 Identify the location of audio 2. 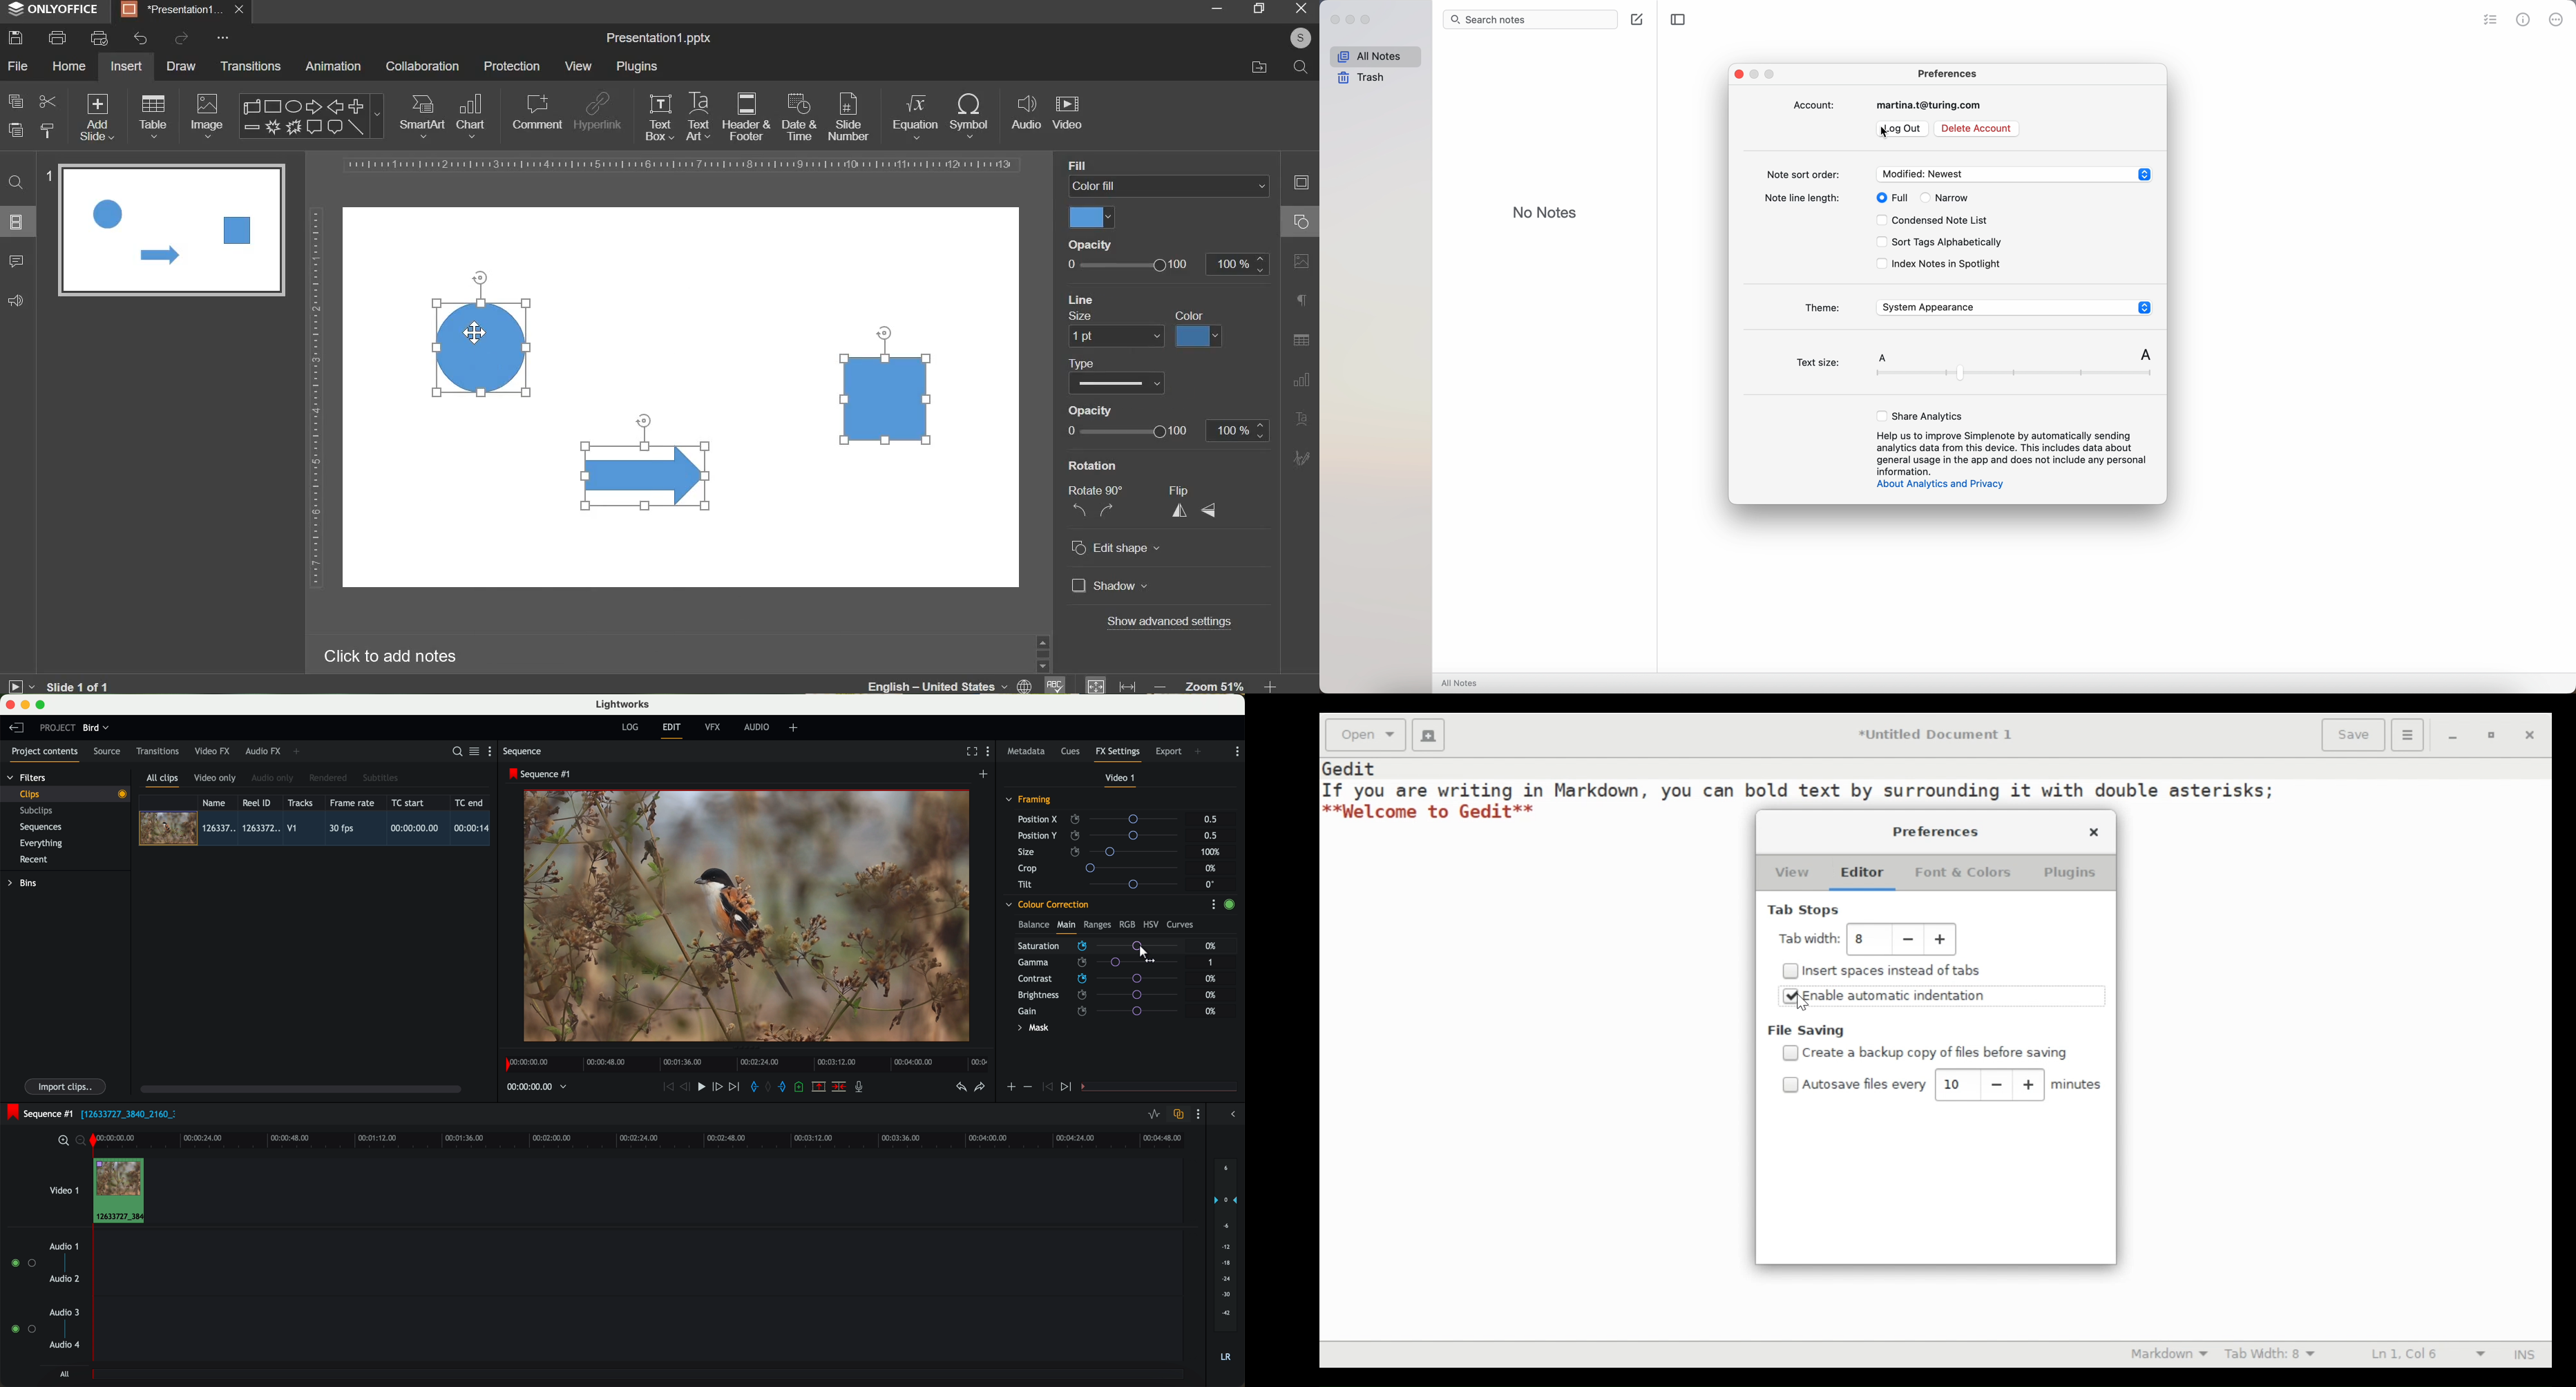
(65, 1279).